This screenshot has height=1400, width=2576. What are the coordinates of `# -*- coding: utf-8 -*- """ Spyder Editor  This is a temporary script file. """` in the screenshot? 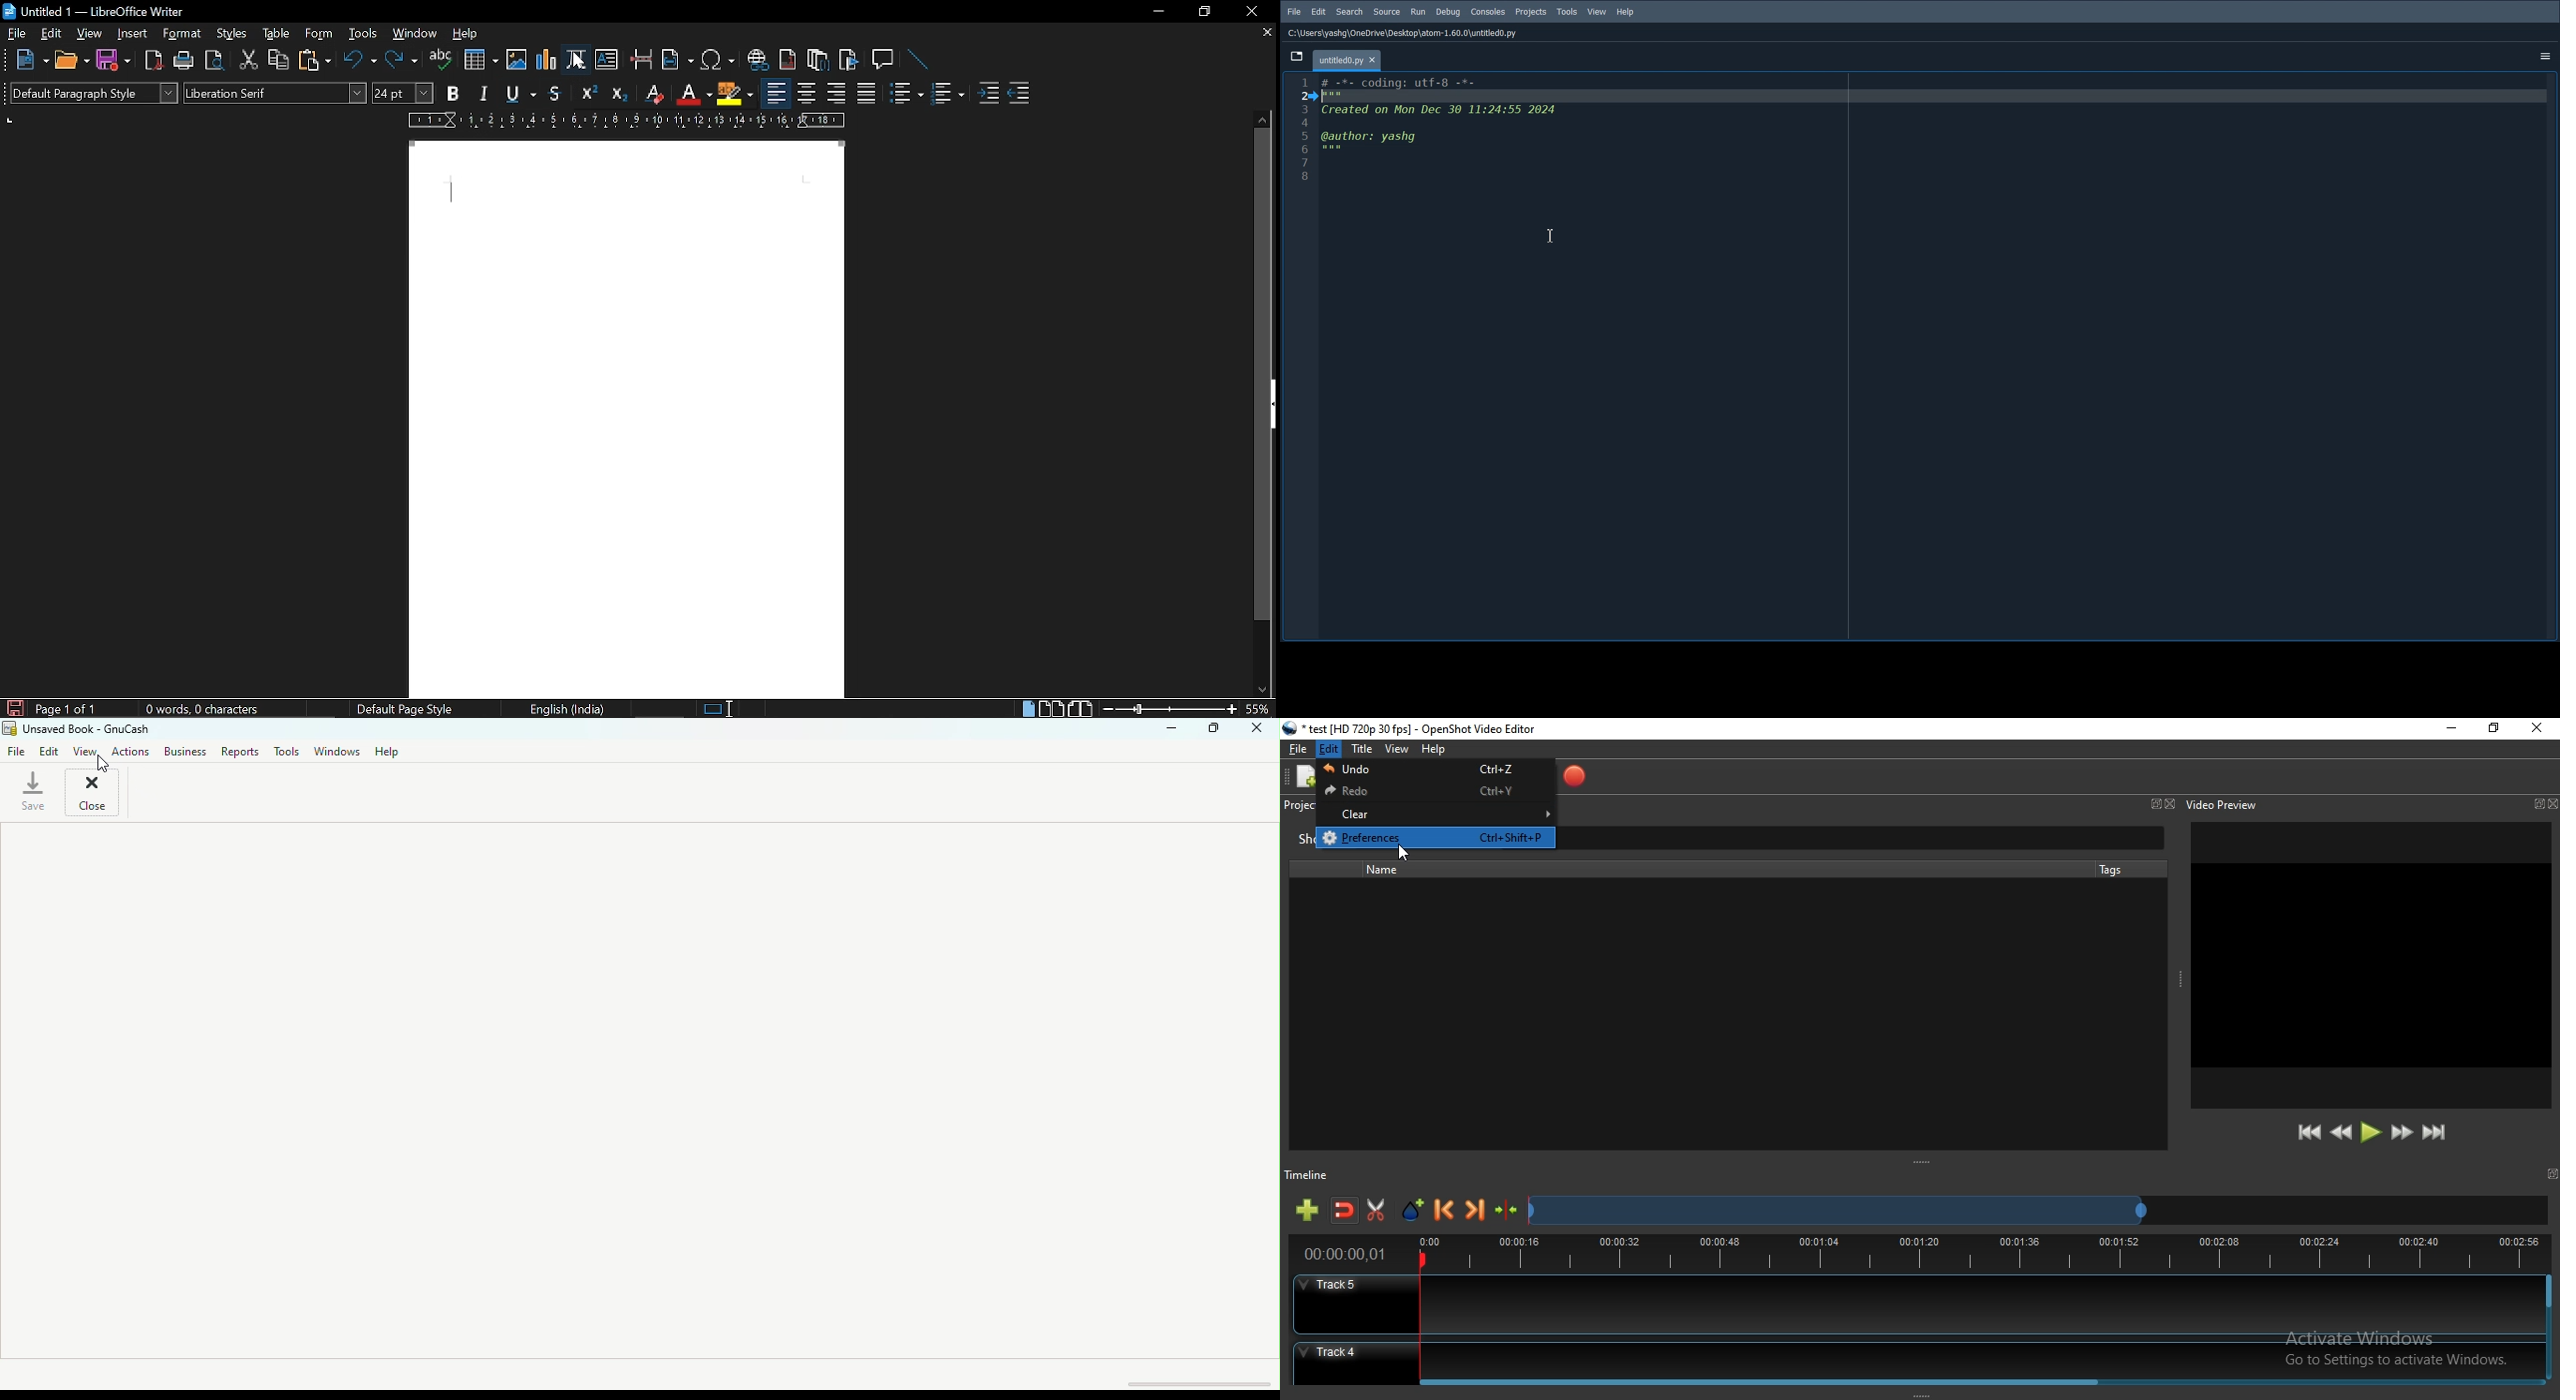 It's located at (1934, 357).